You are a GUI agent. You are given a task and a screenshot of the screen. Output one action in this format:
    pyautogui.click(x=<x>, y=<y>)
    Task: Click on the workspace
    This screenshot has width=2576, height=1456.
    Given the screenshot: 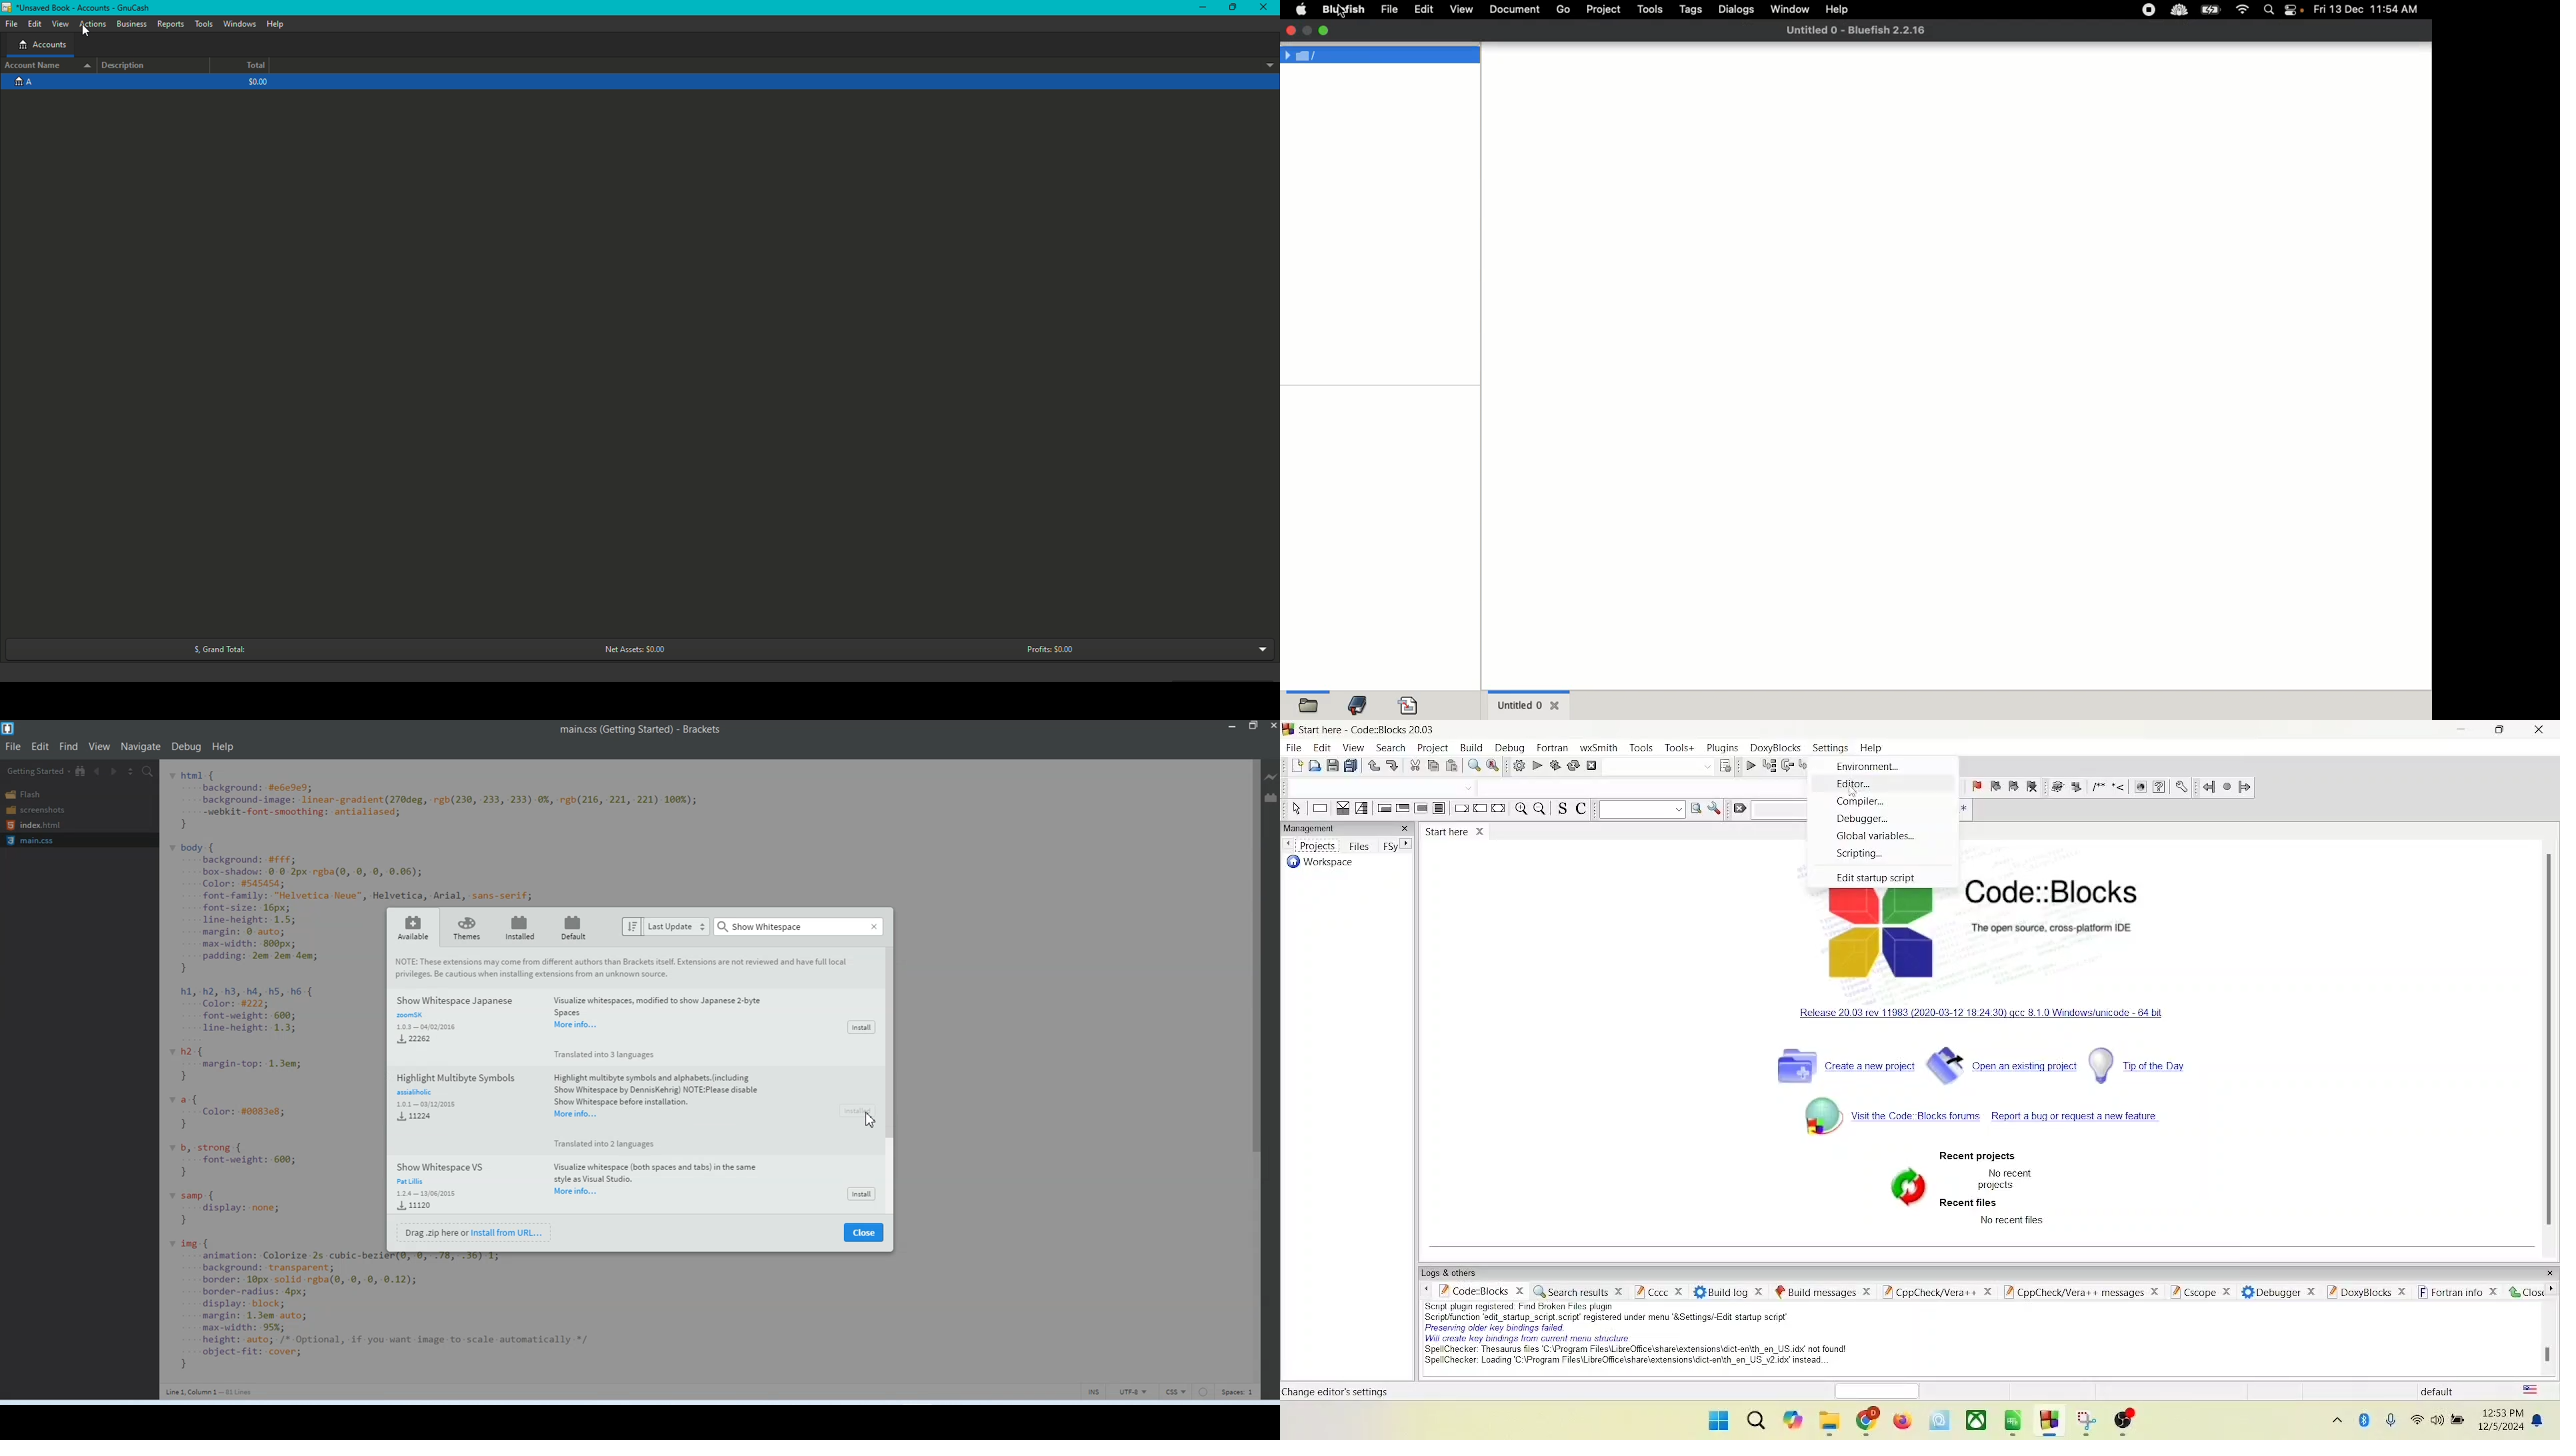 What is the action you would take?
    pyautogui.click(x=1317, y=862)
    